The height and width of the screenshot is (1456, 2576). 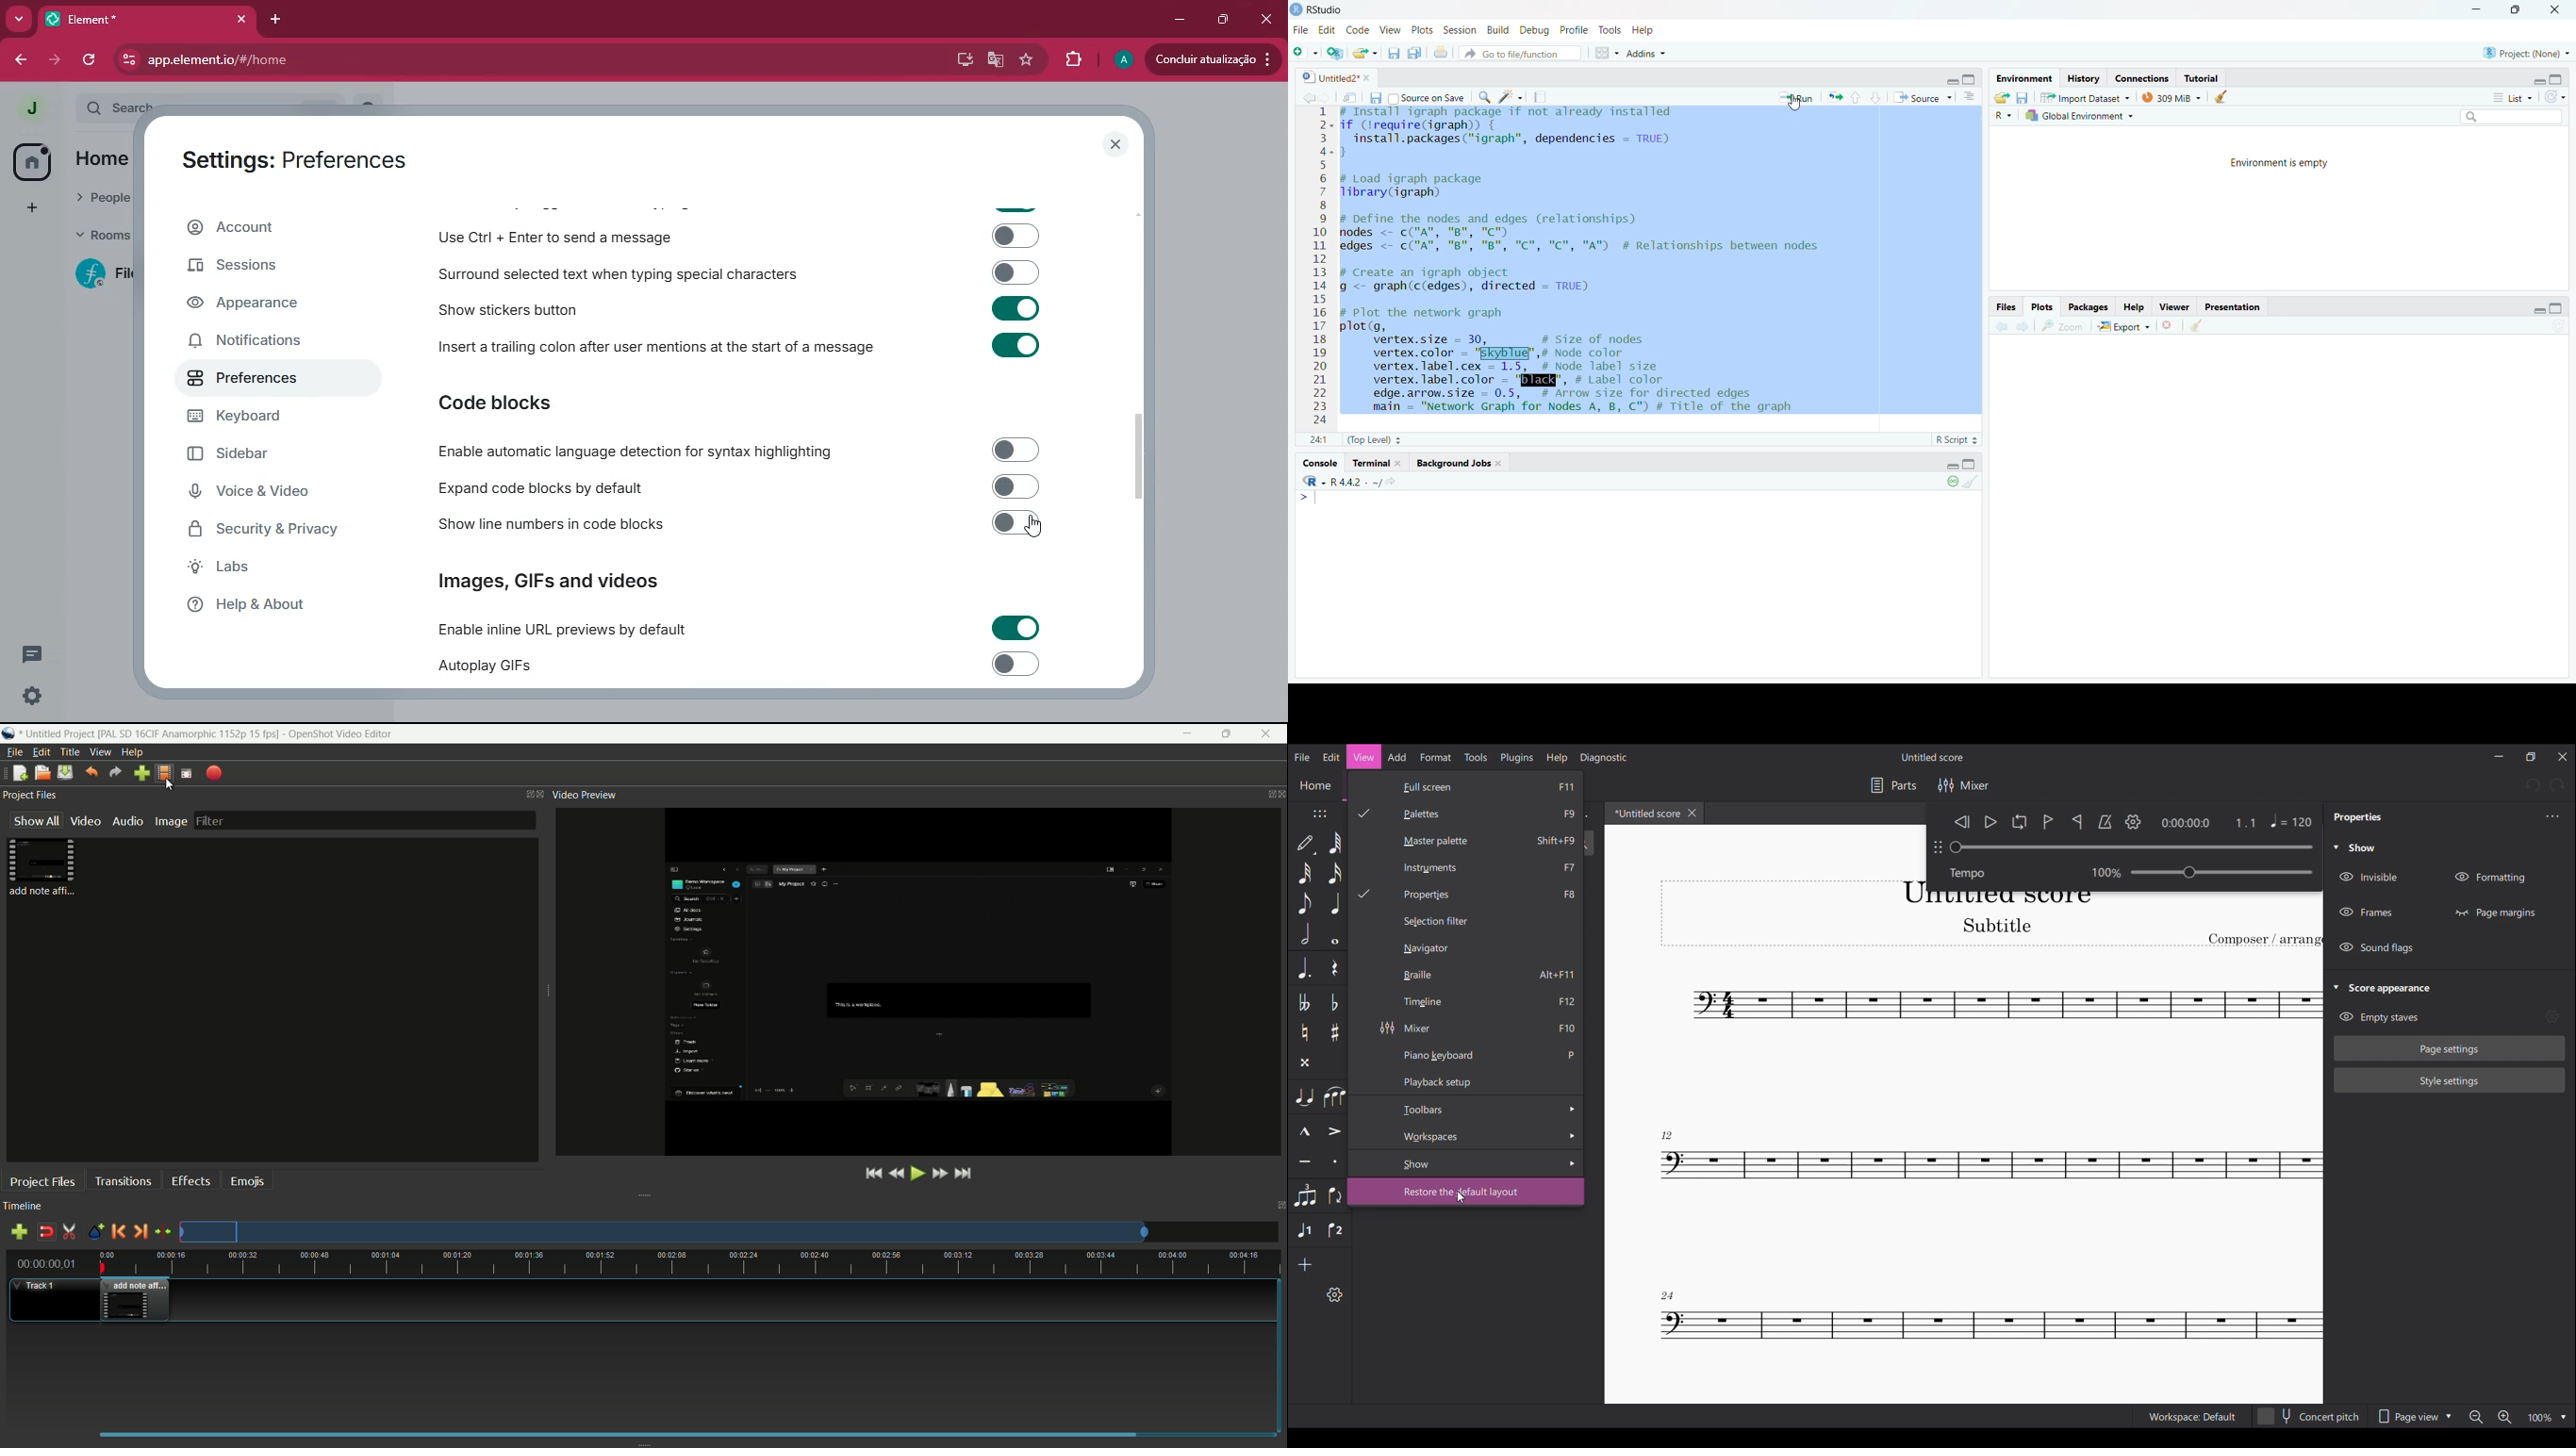 What do you see at coordinates (2549, 1417) in the screenshot?
I see `100%` at bounding box center [2549, 1417].